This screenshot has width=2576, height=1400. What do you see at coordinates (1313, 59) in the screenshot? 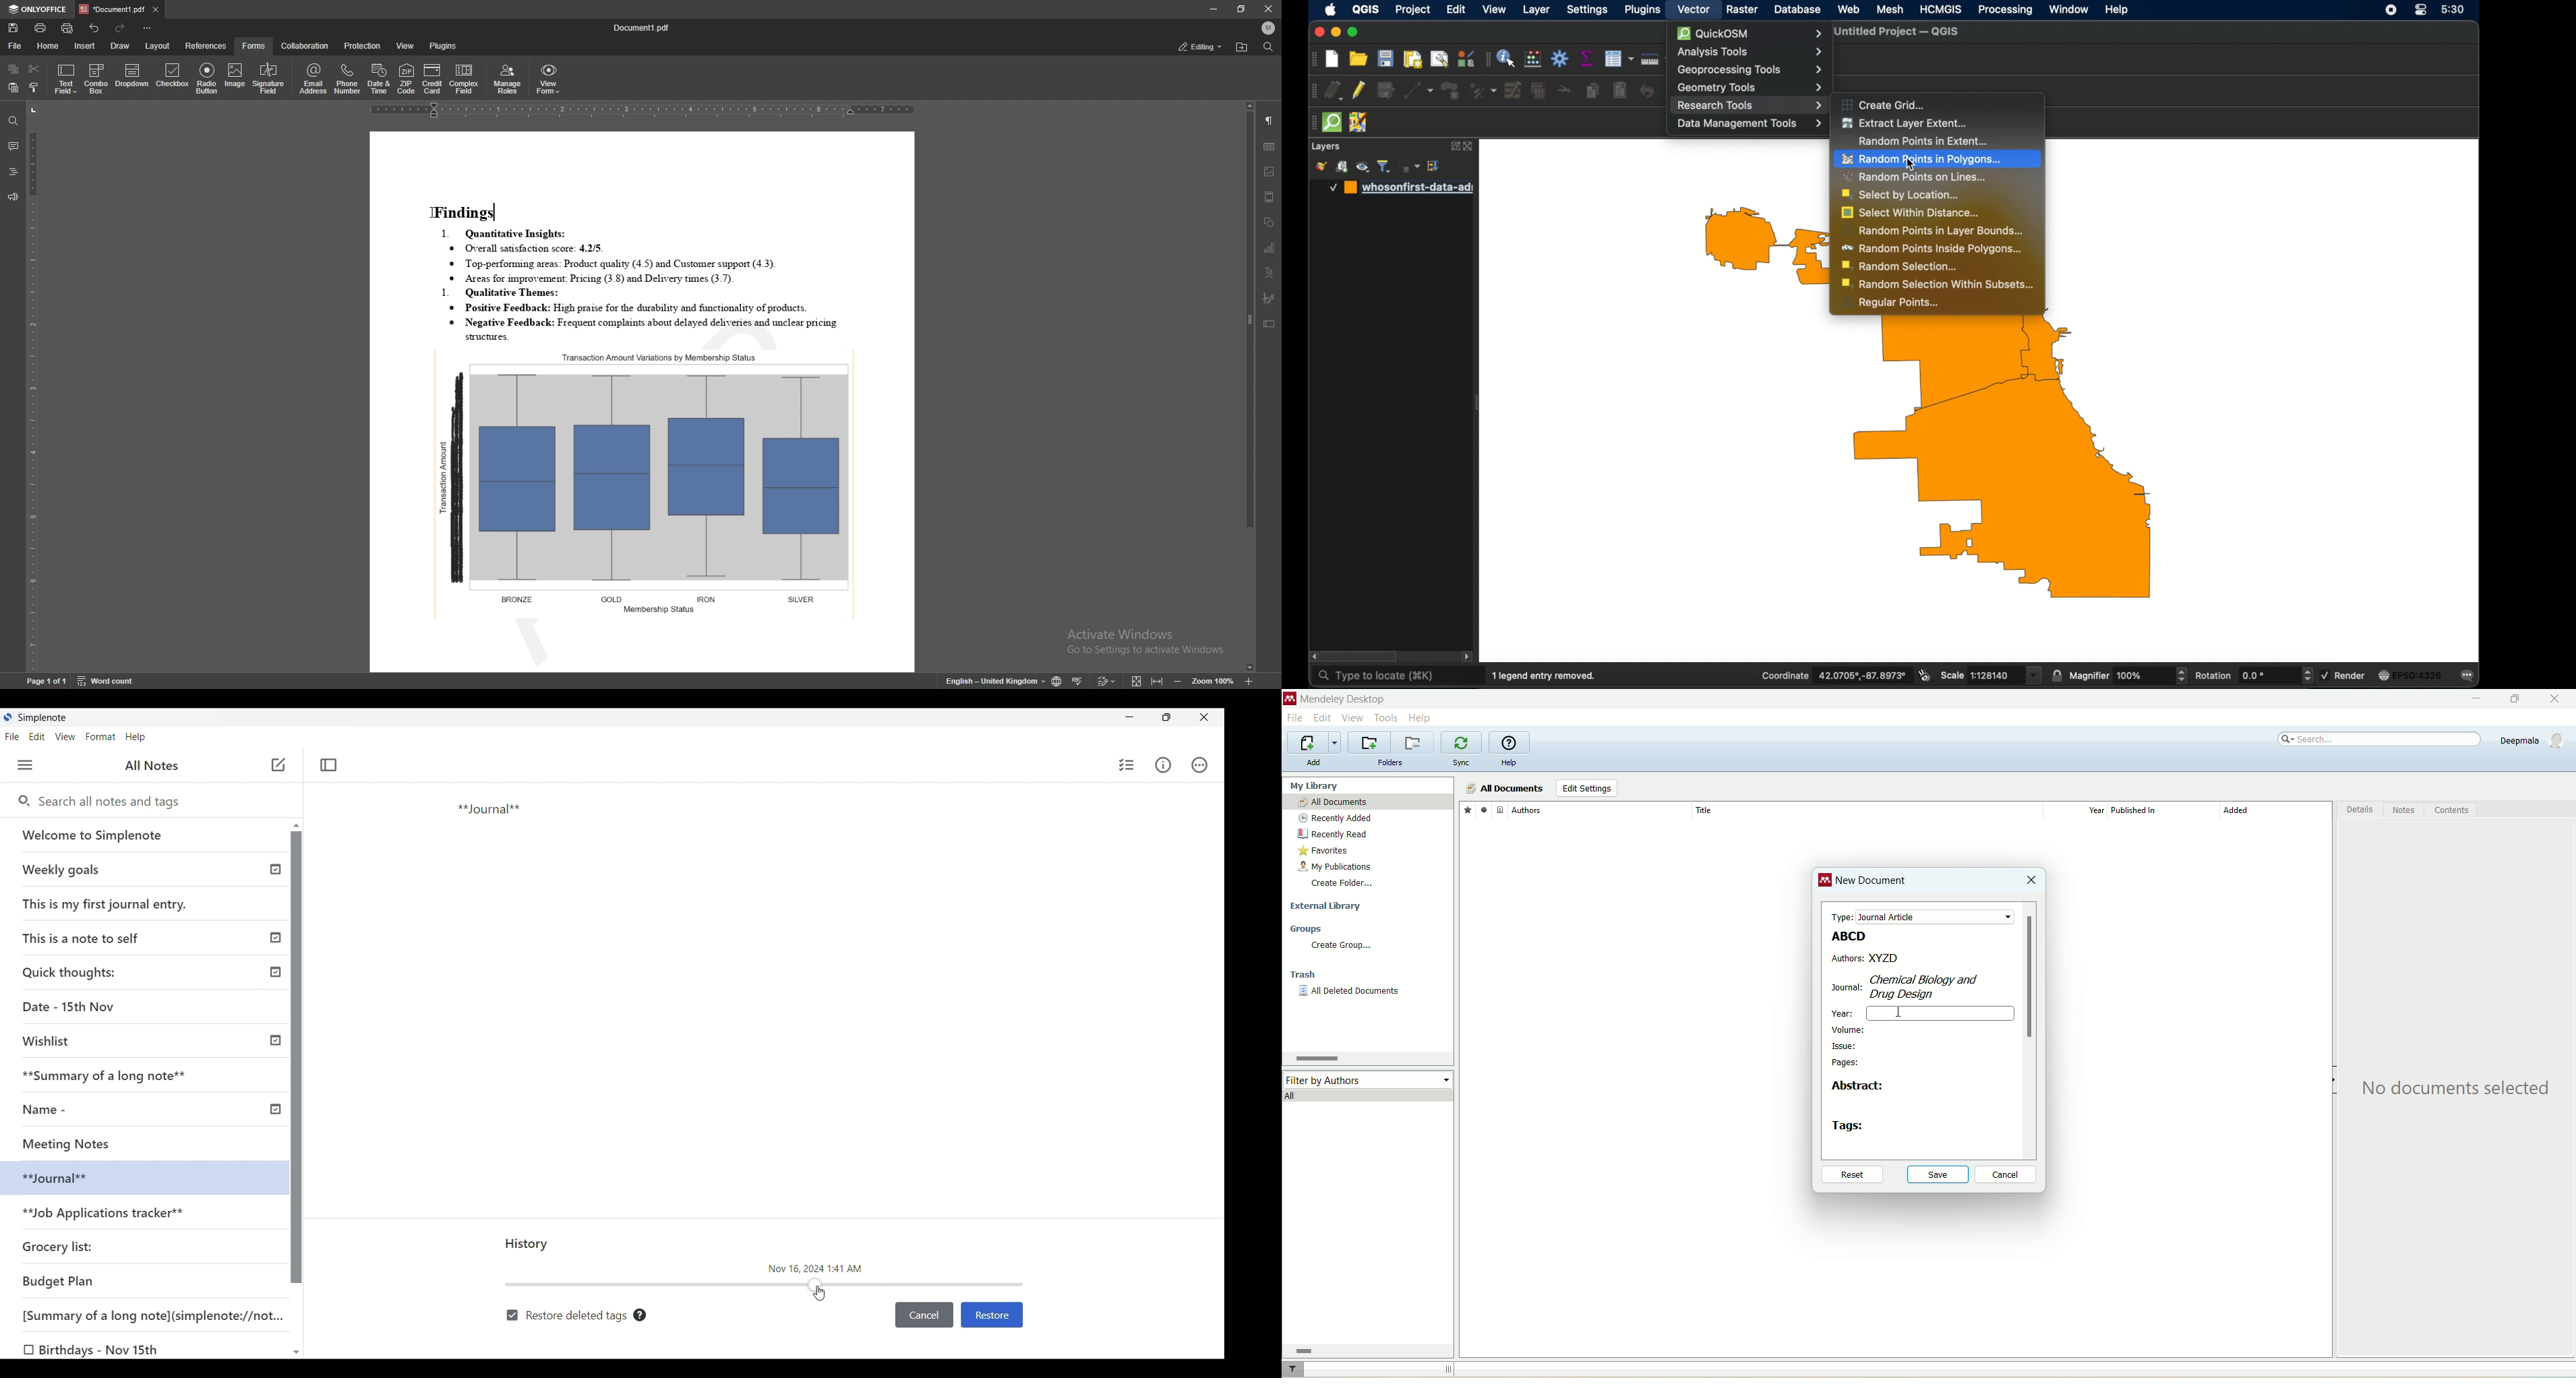
I see `drag handle` at bounding box center [1313, 59].